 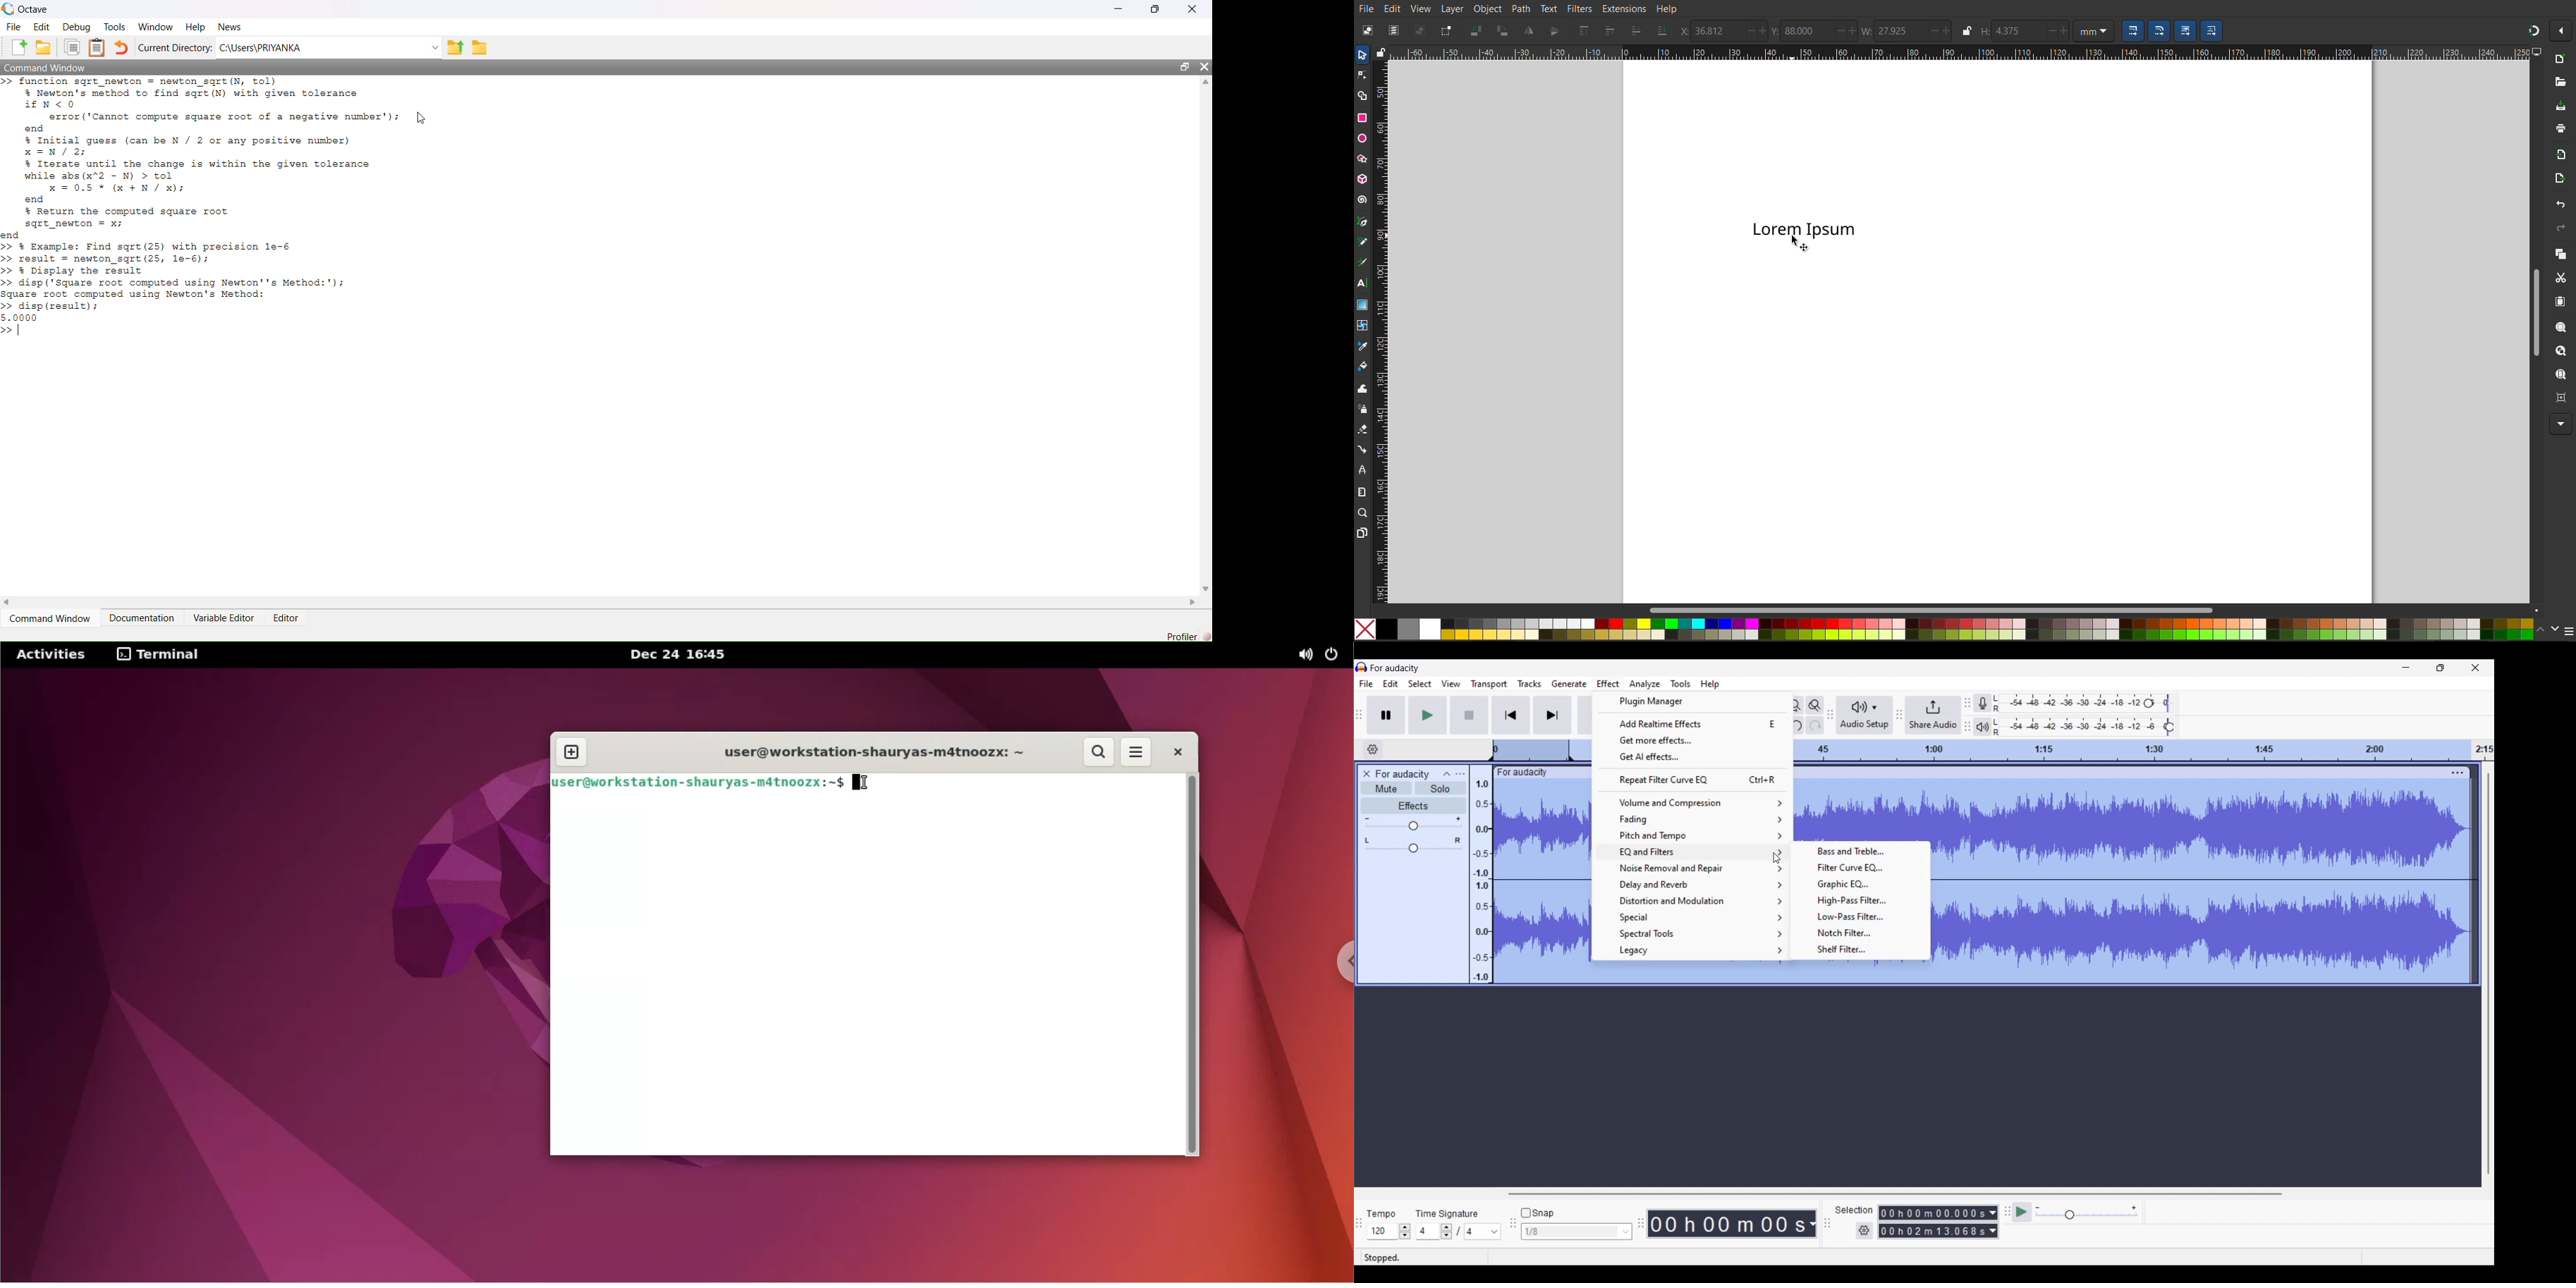 I want to click on Playback meter, so click(x=1983, y=727).